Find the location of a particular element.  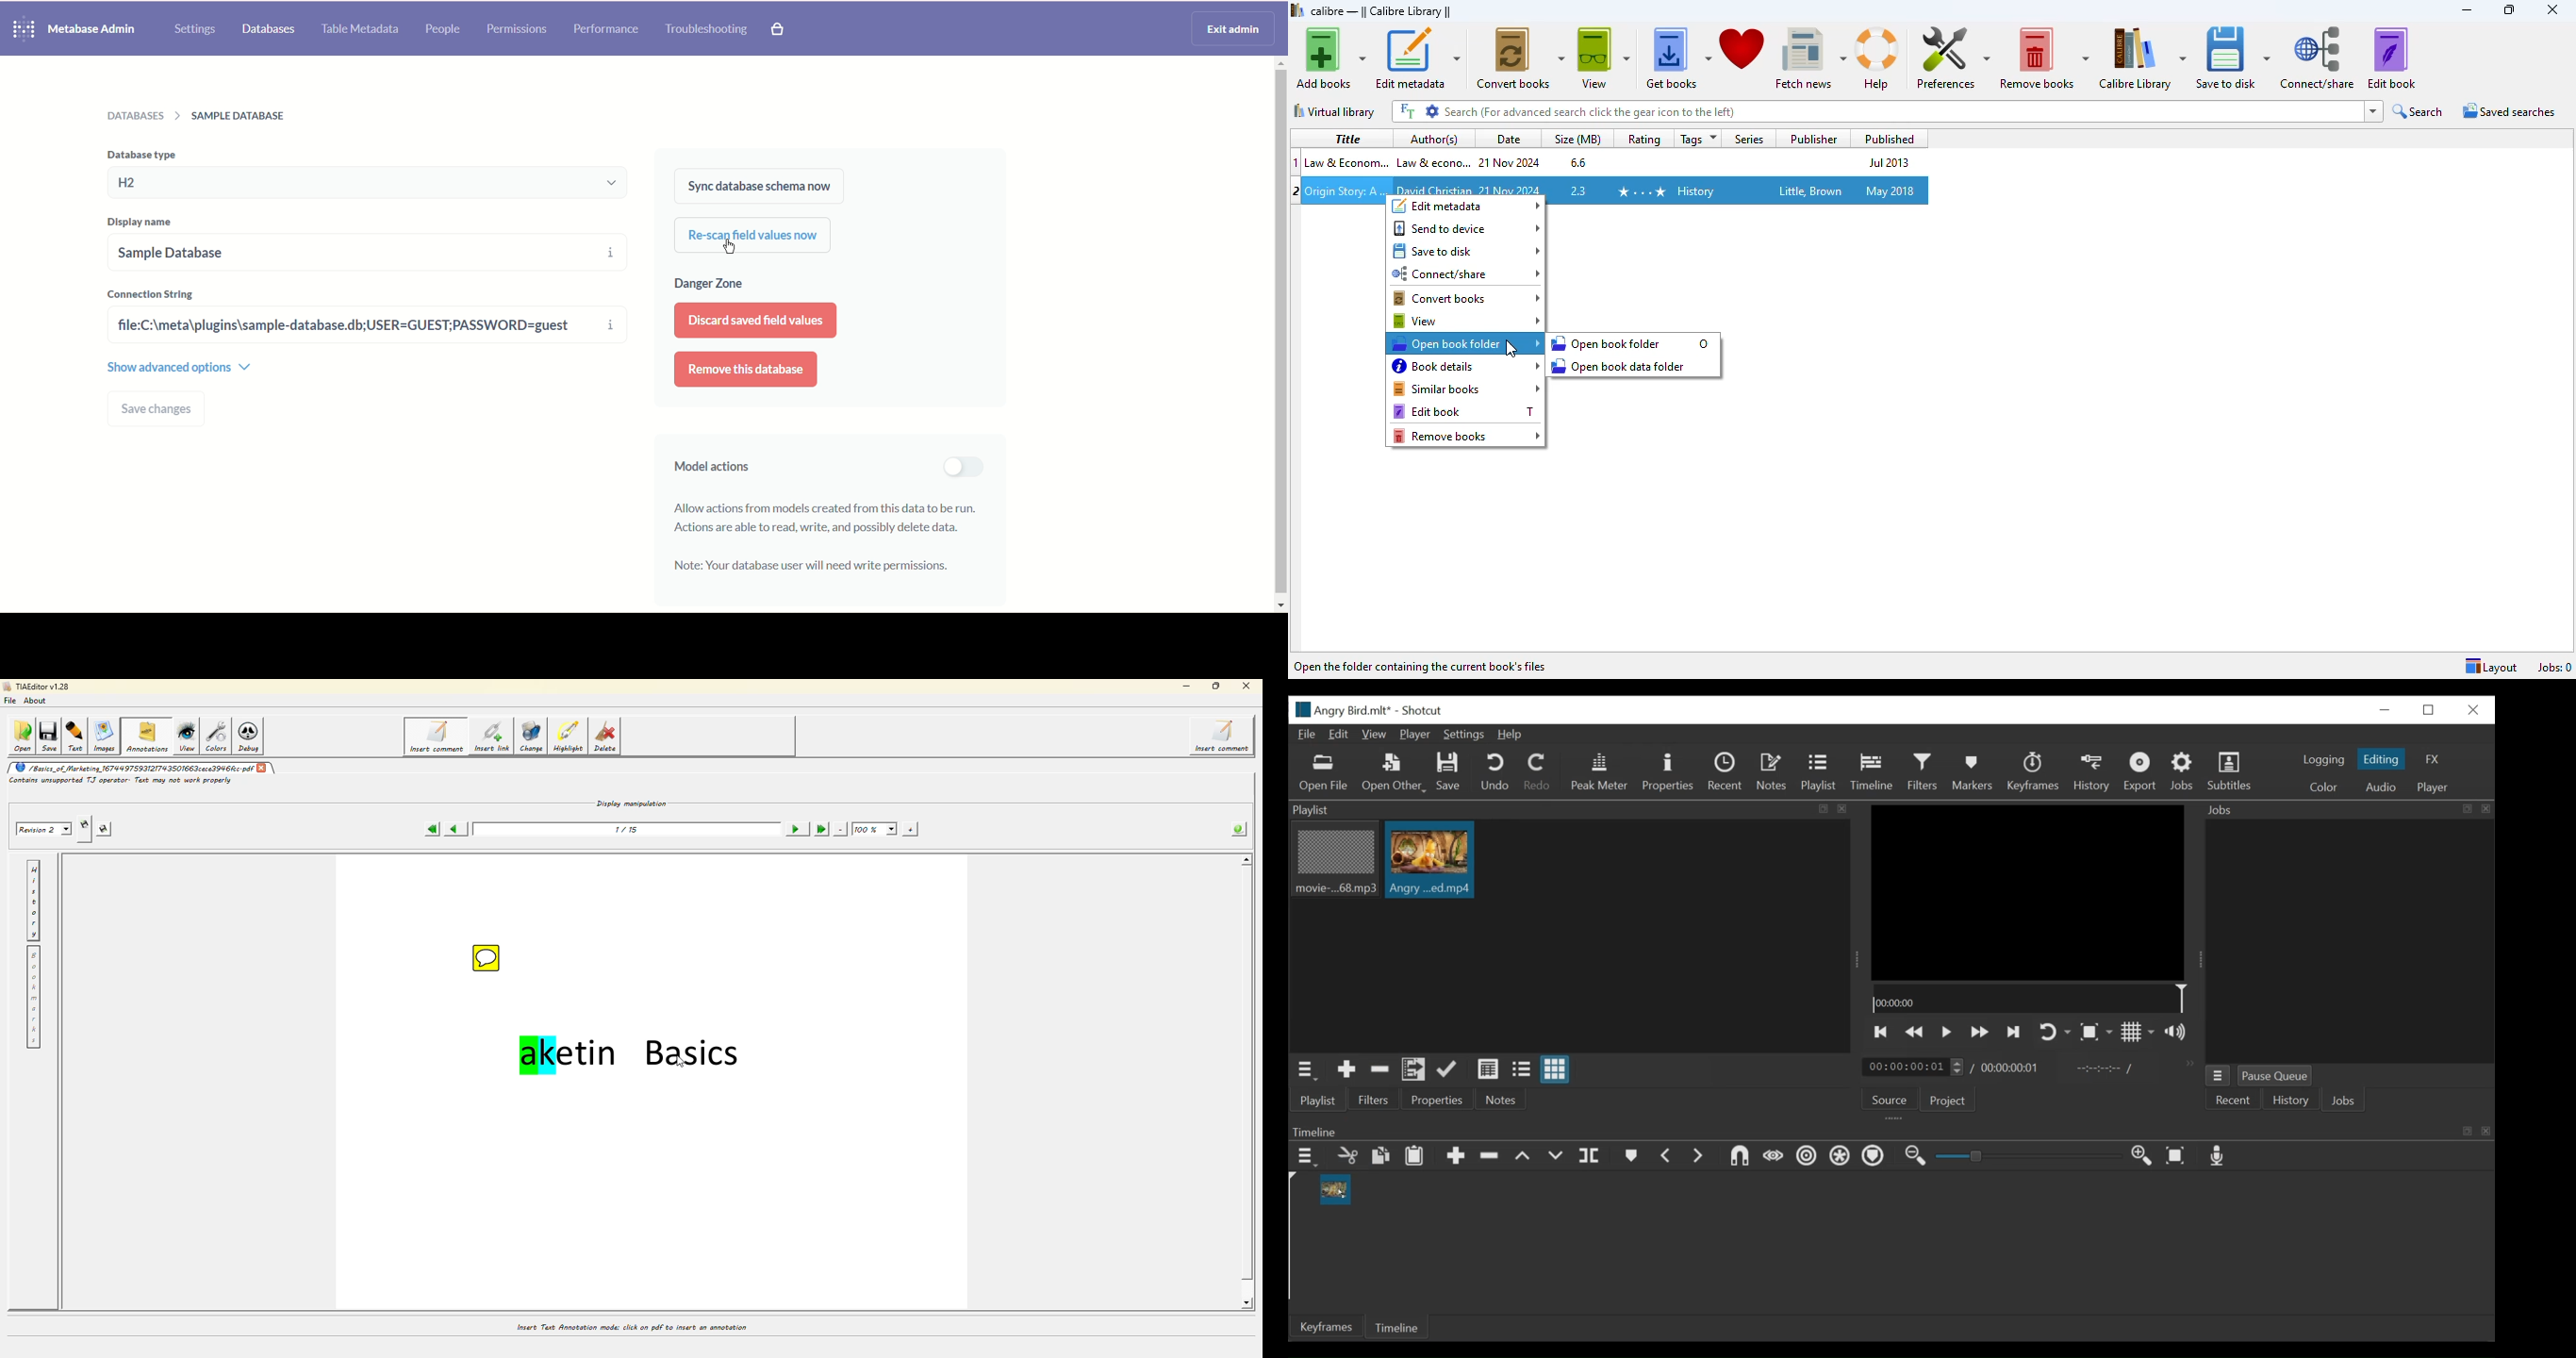

series is located at coordinates (1750, 138).